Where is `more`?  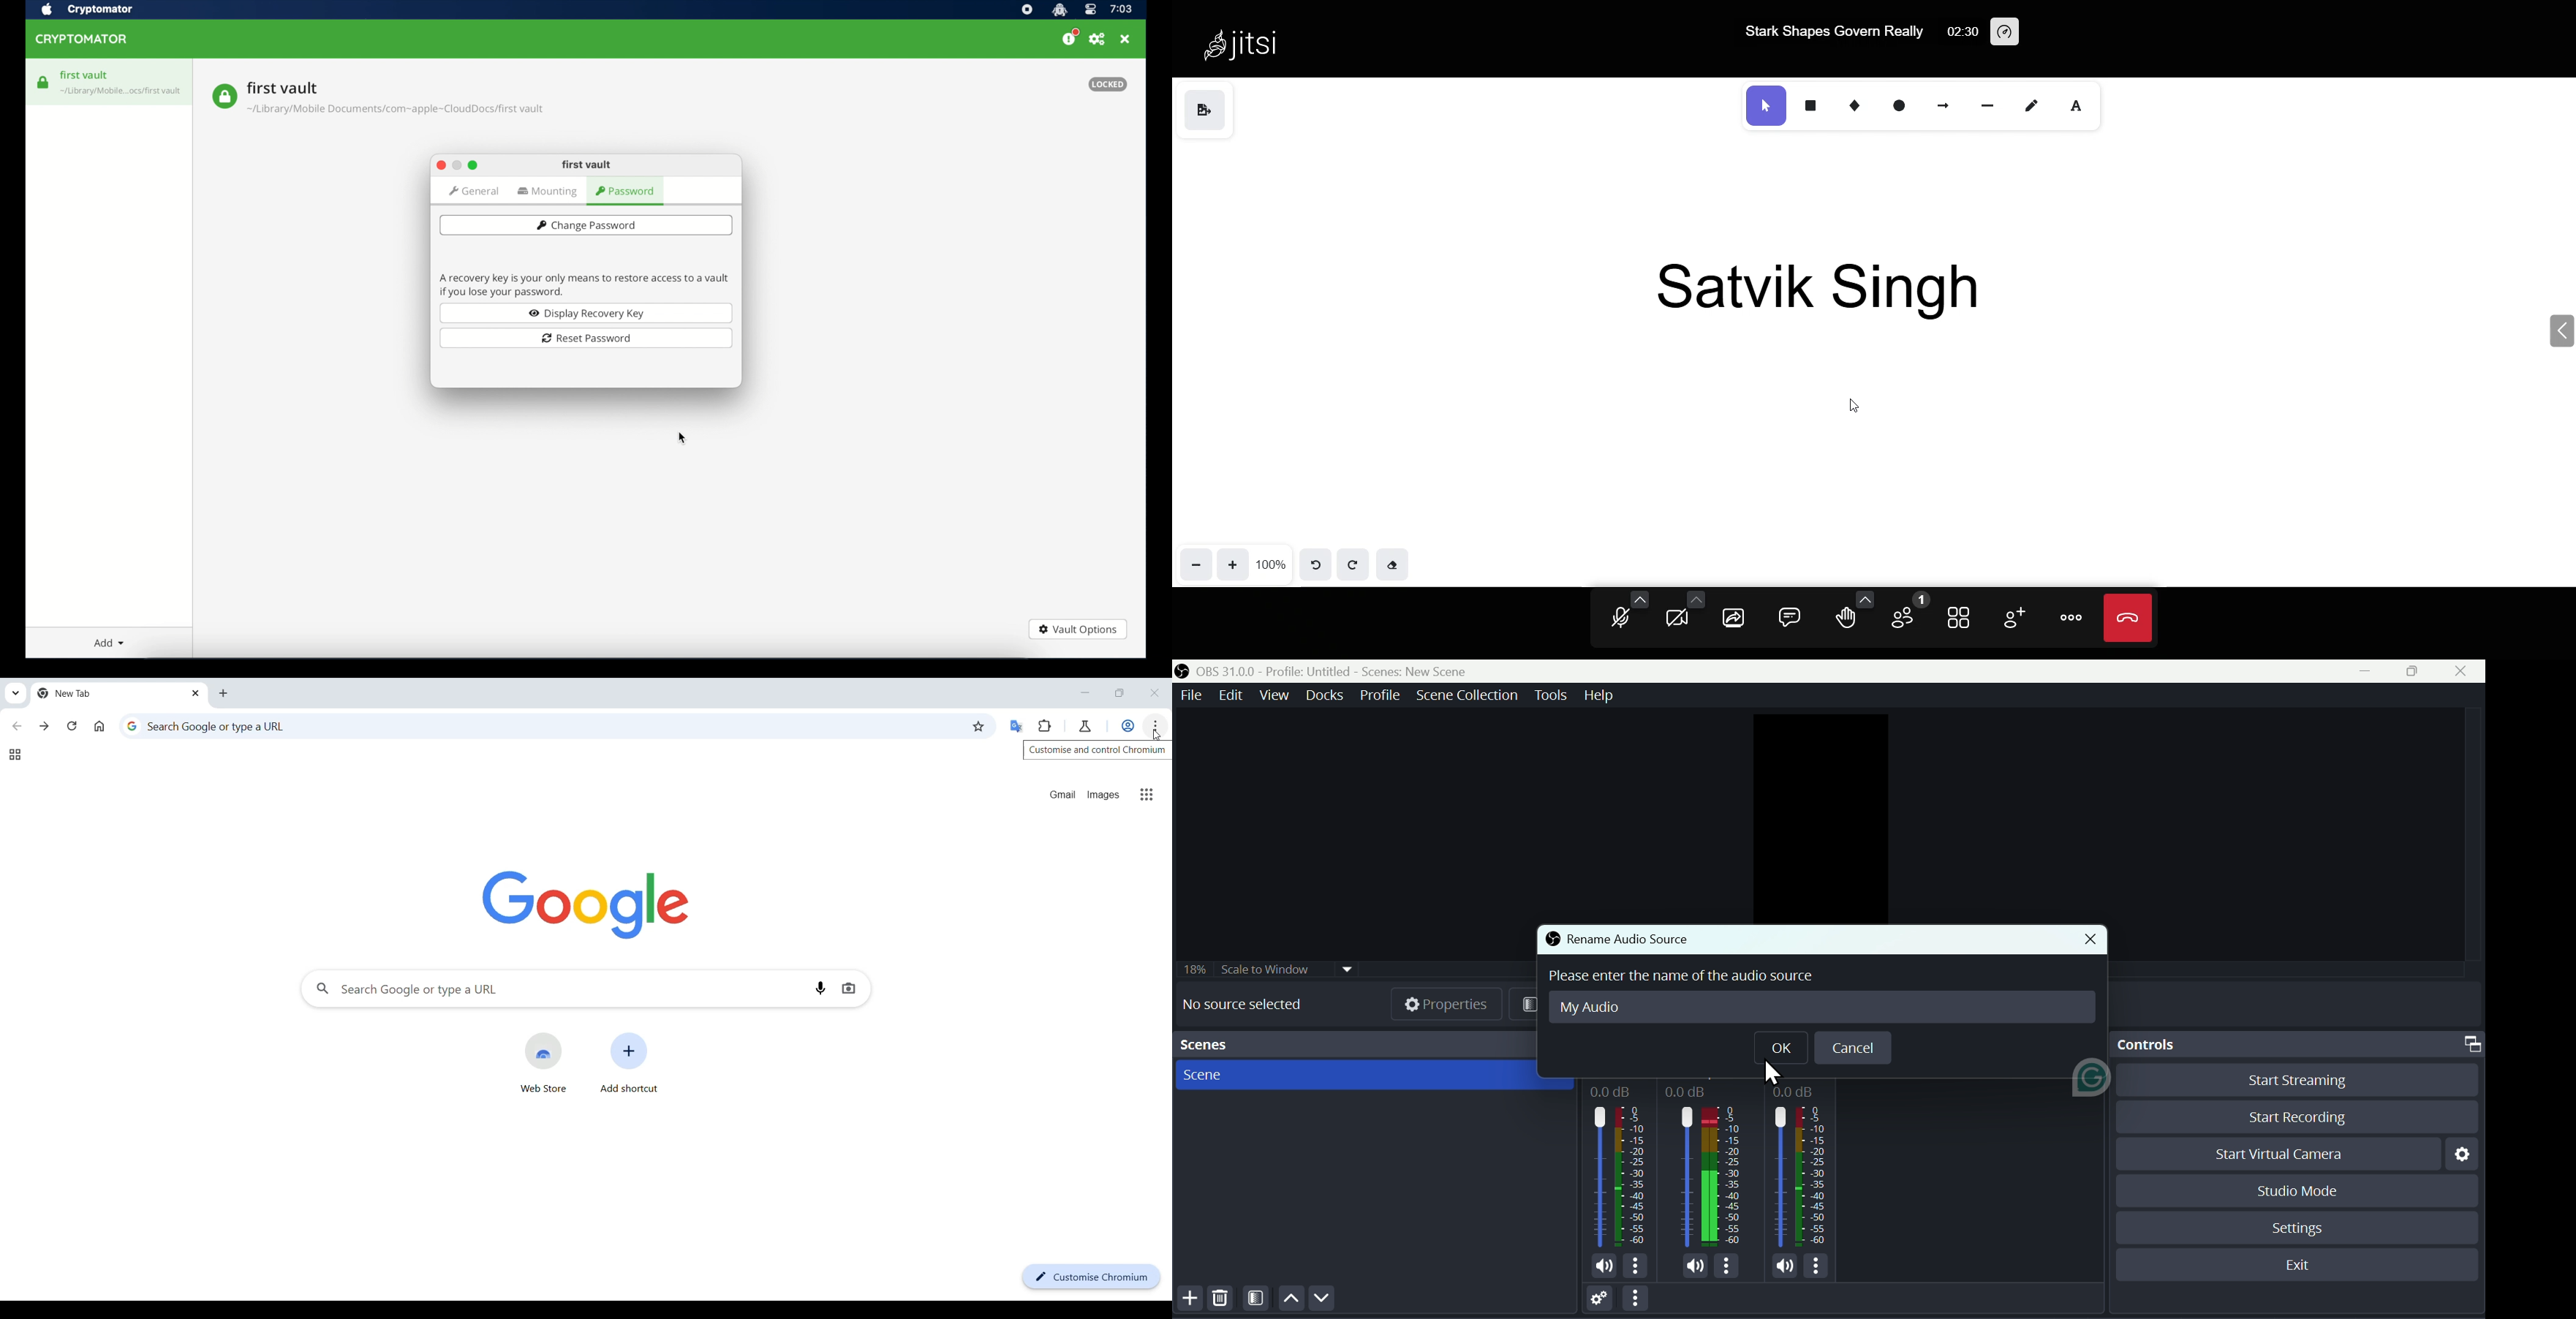
more is located at coordinates (2070, 618).